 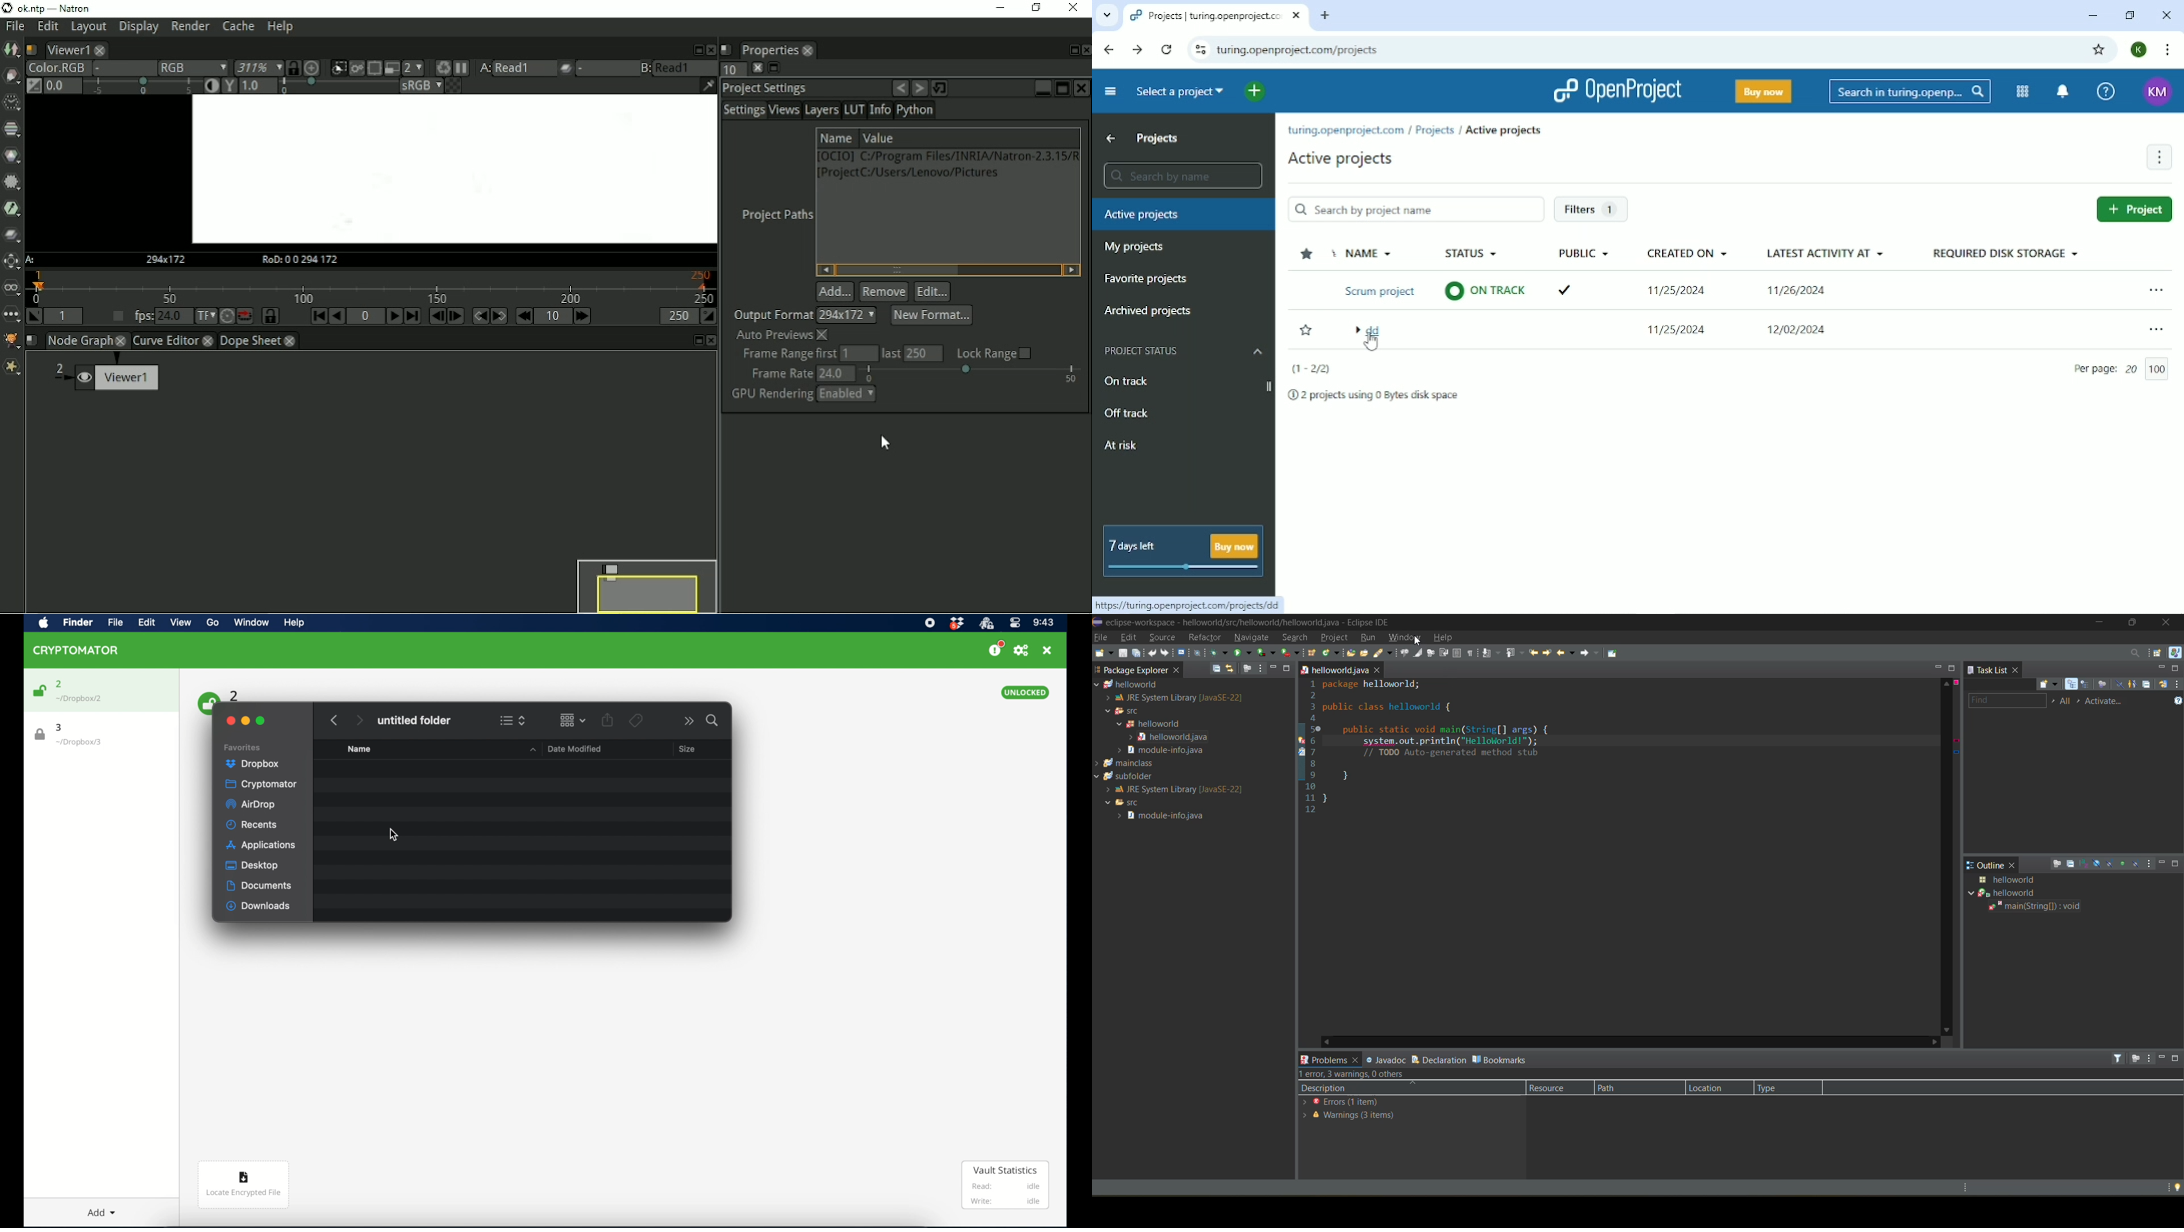 I want to click on Modules, so click(x=2022, y=92).